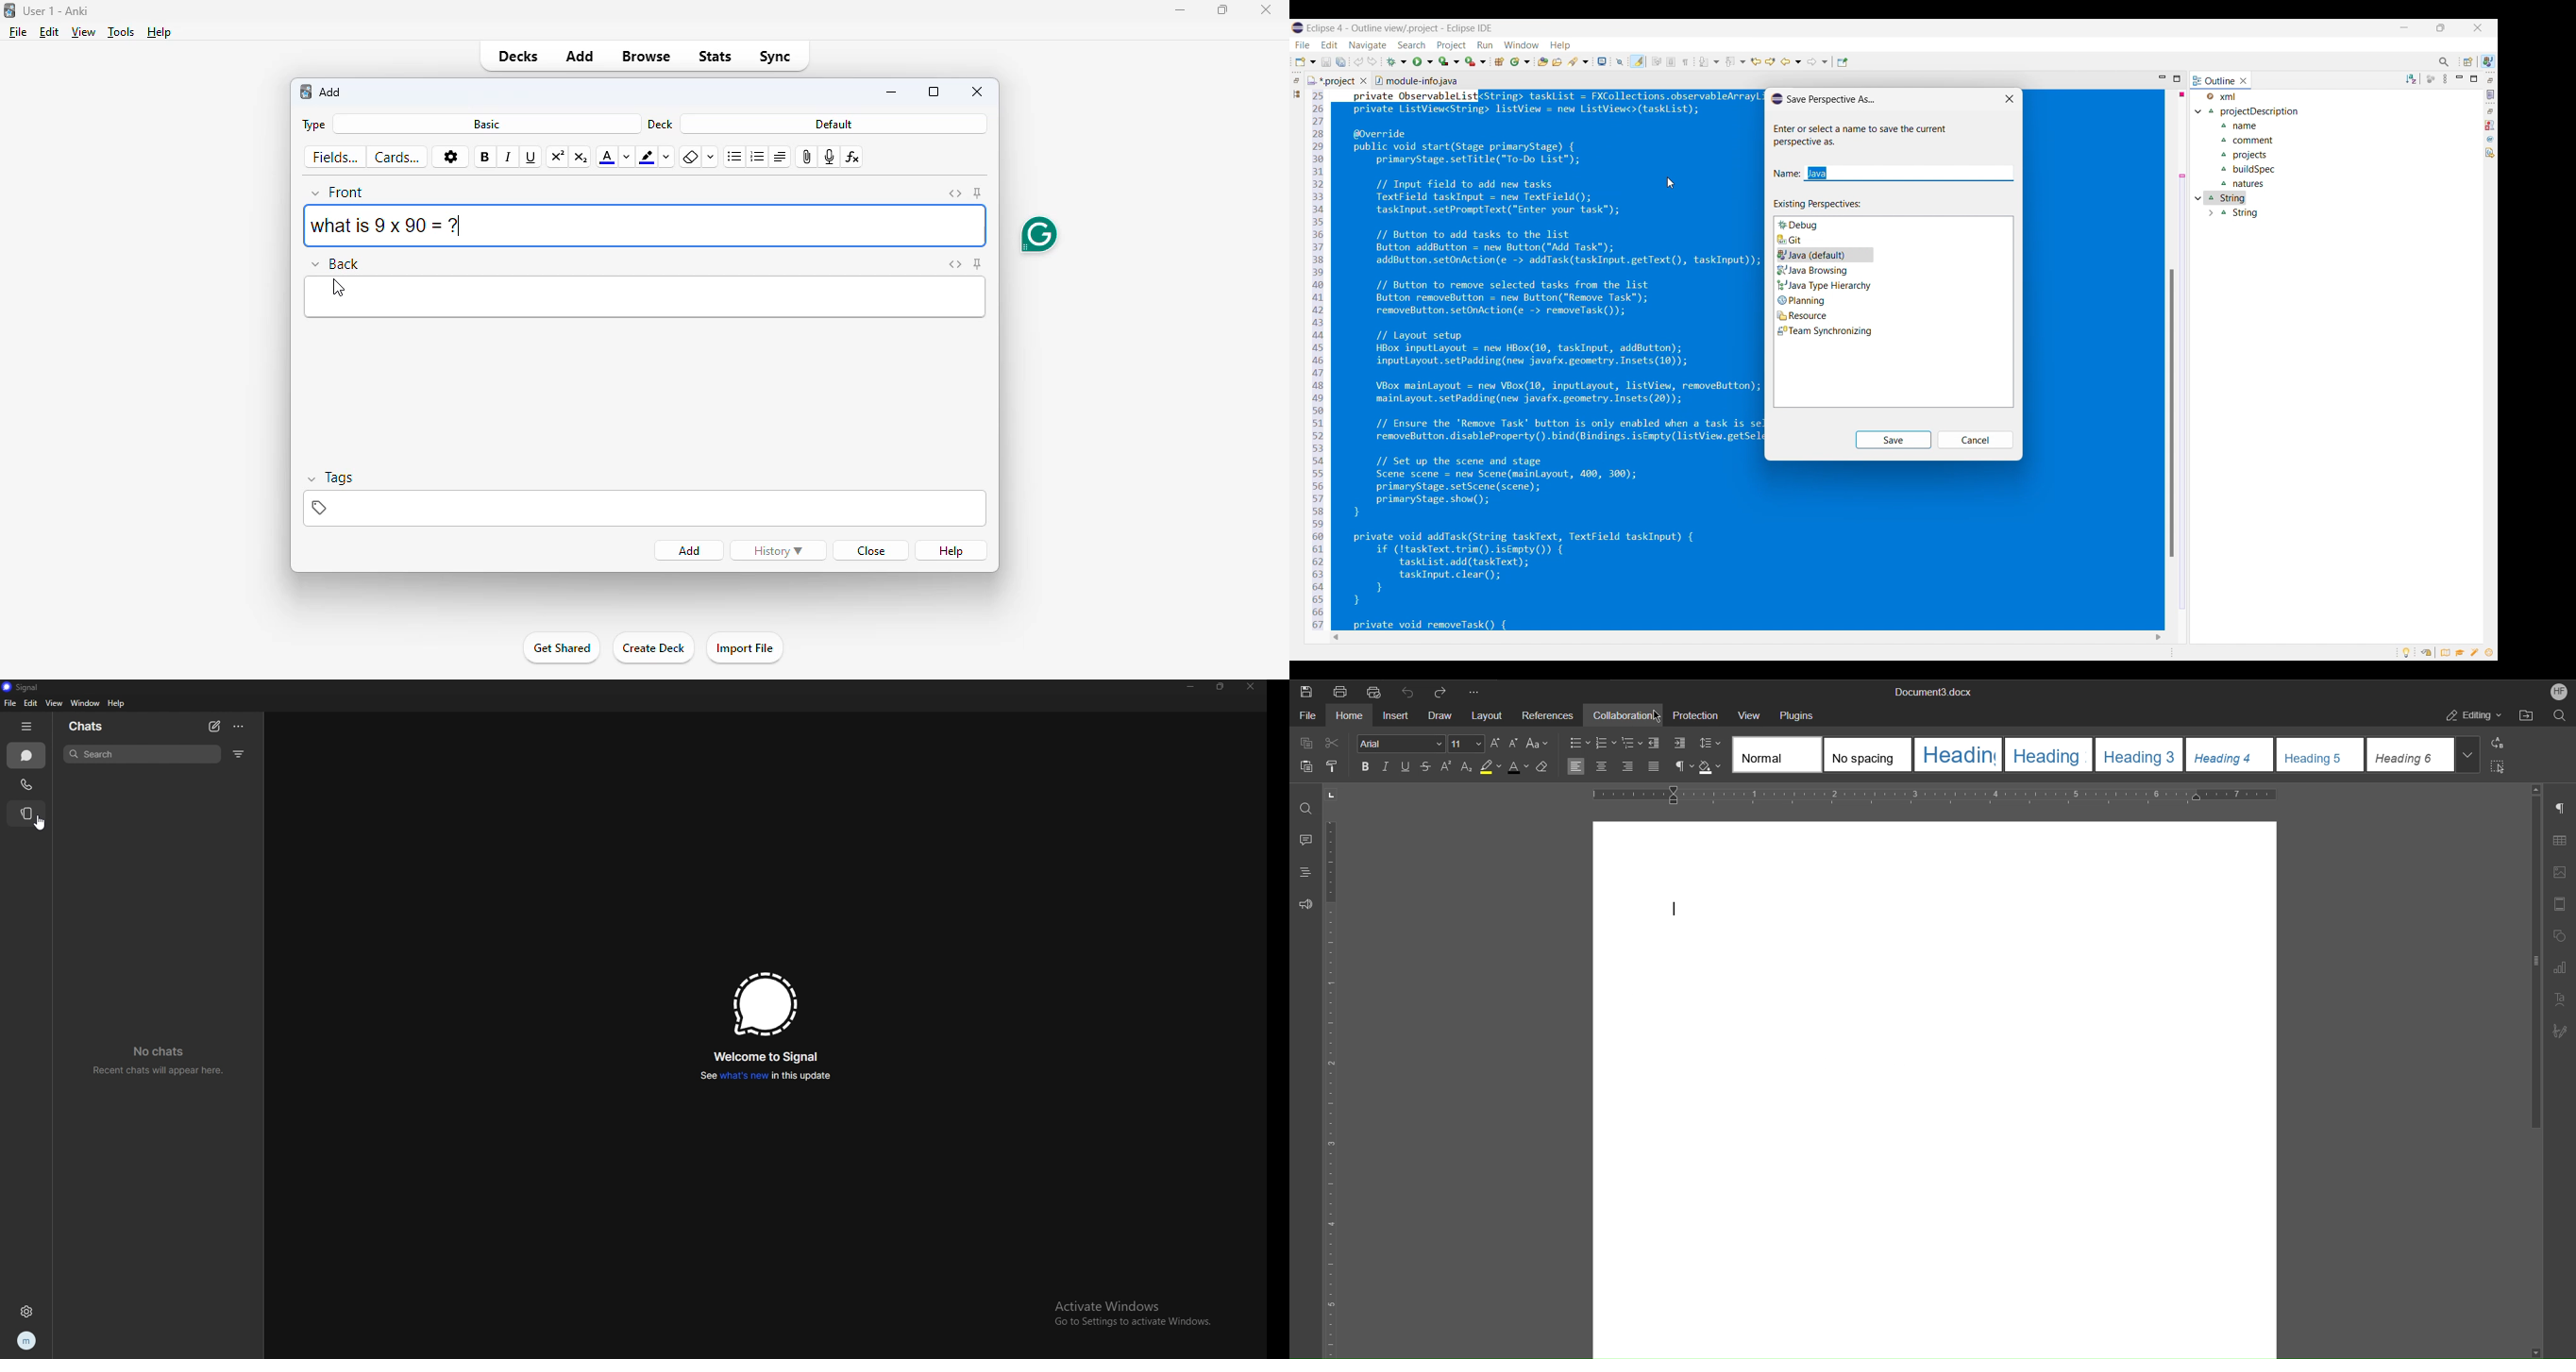 Image resolution: width=2576 pixels, height=1372 pixels. Describe the element at coordinates (1402, 744) in the screenshot. I see `arial` at that location.